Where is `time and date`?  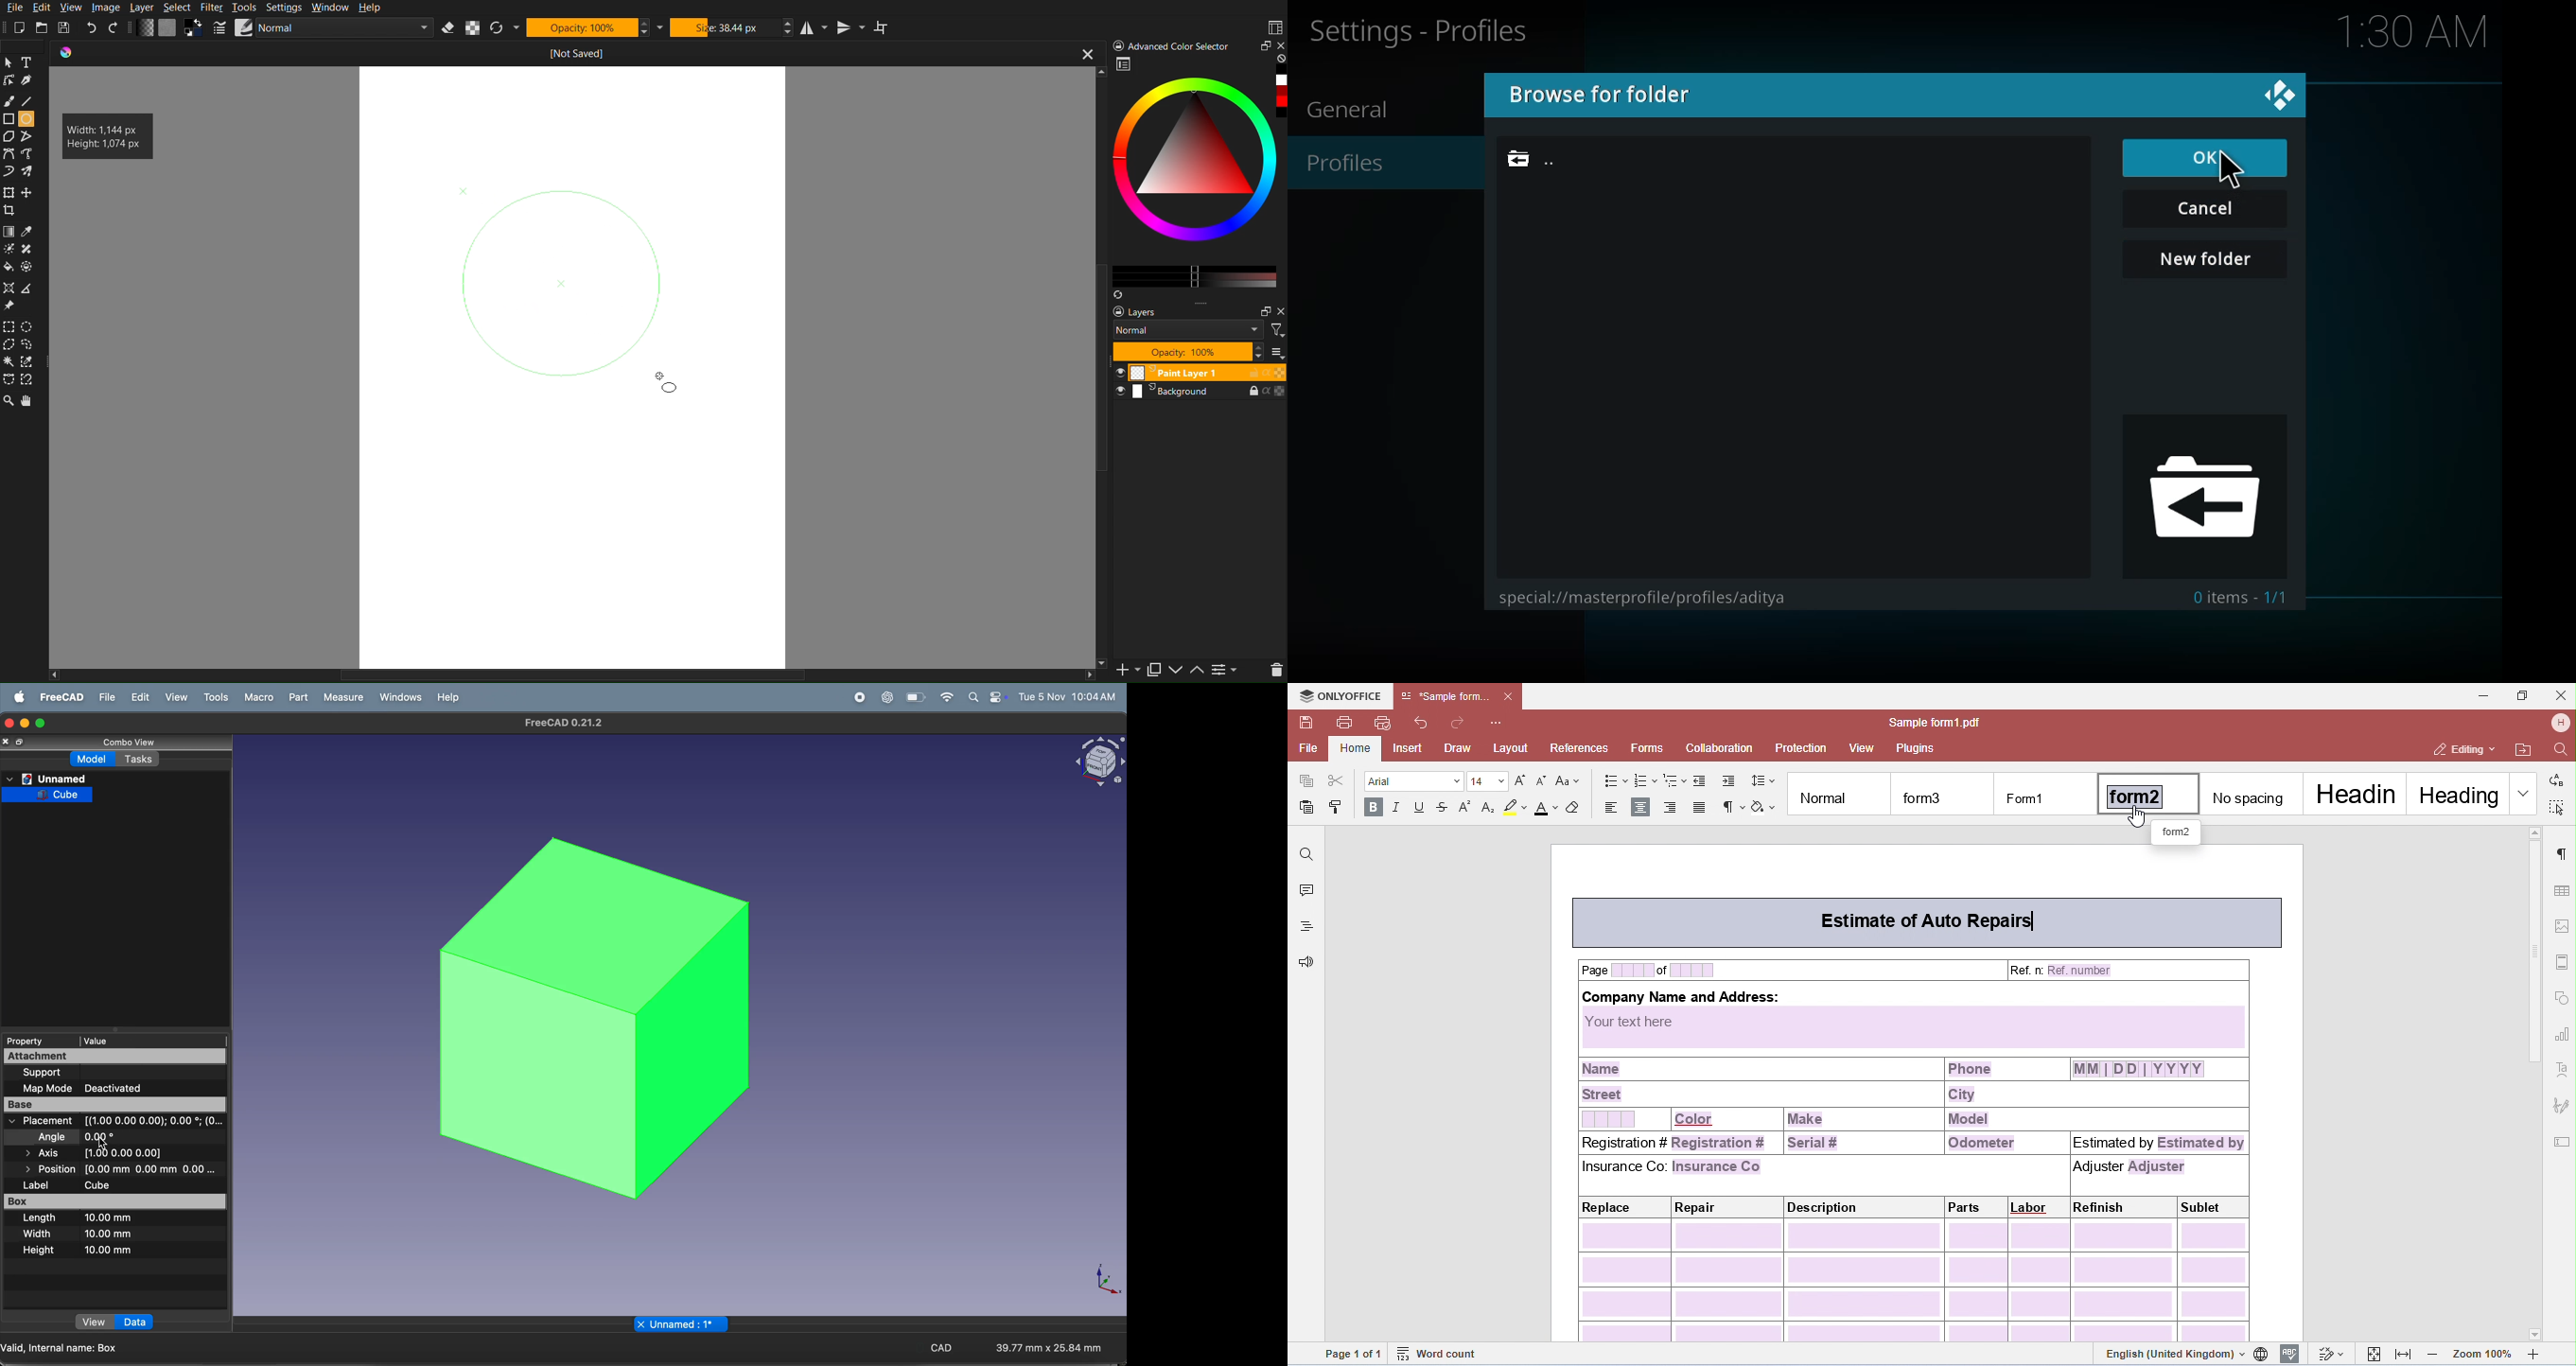
time and date is located at coordinates (1071, 696).